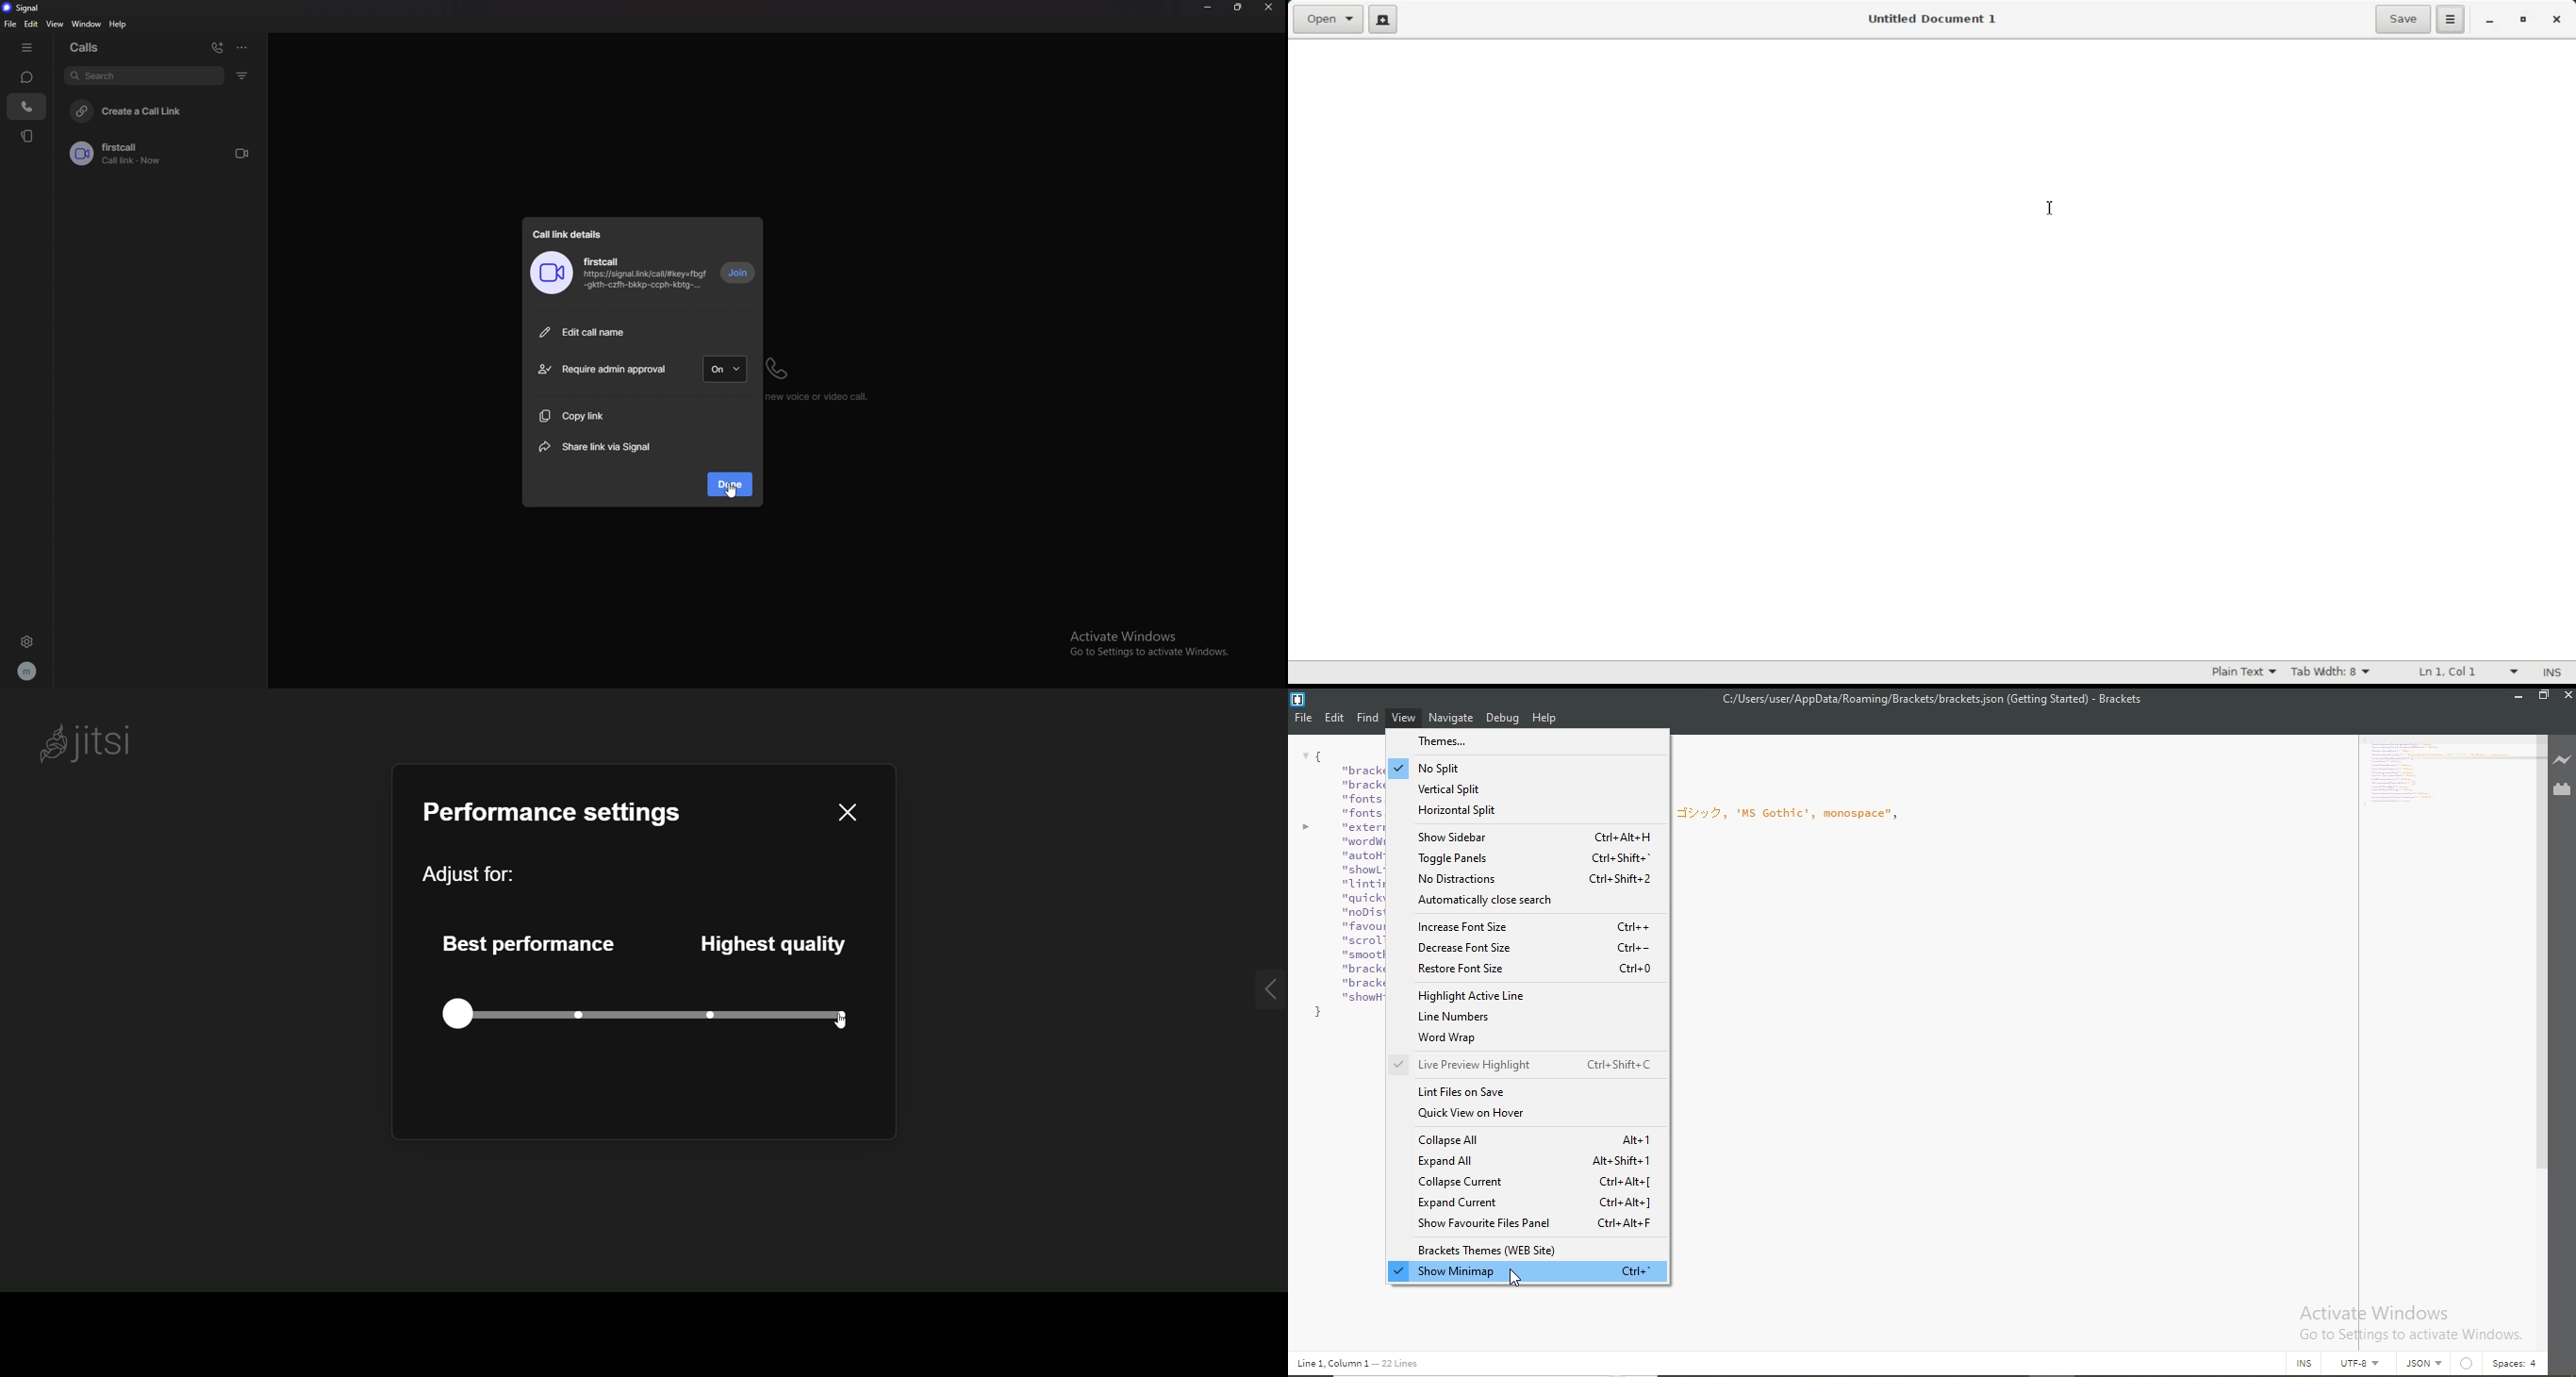  What do you see at coordinates (1524, 741) in the screenshot?
I see `themes` at bounding box center [1524, 741].